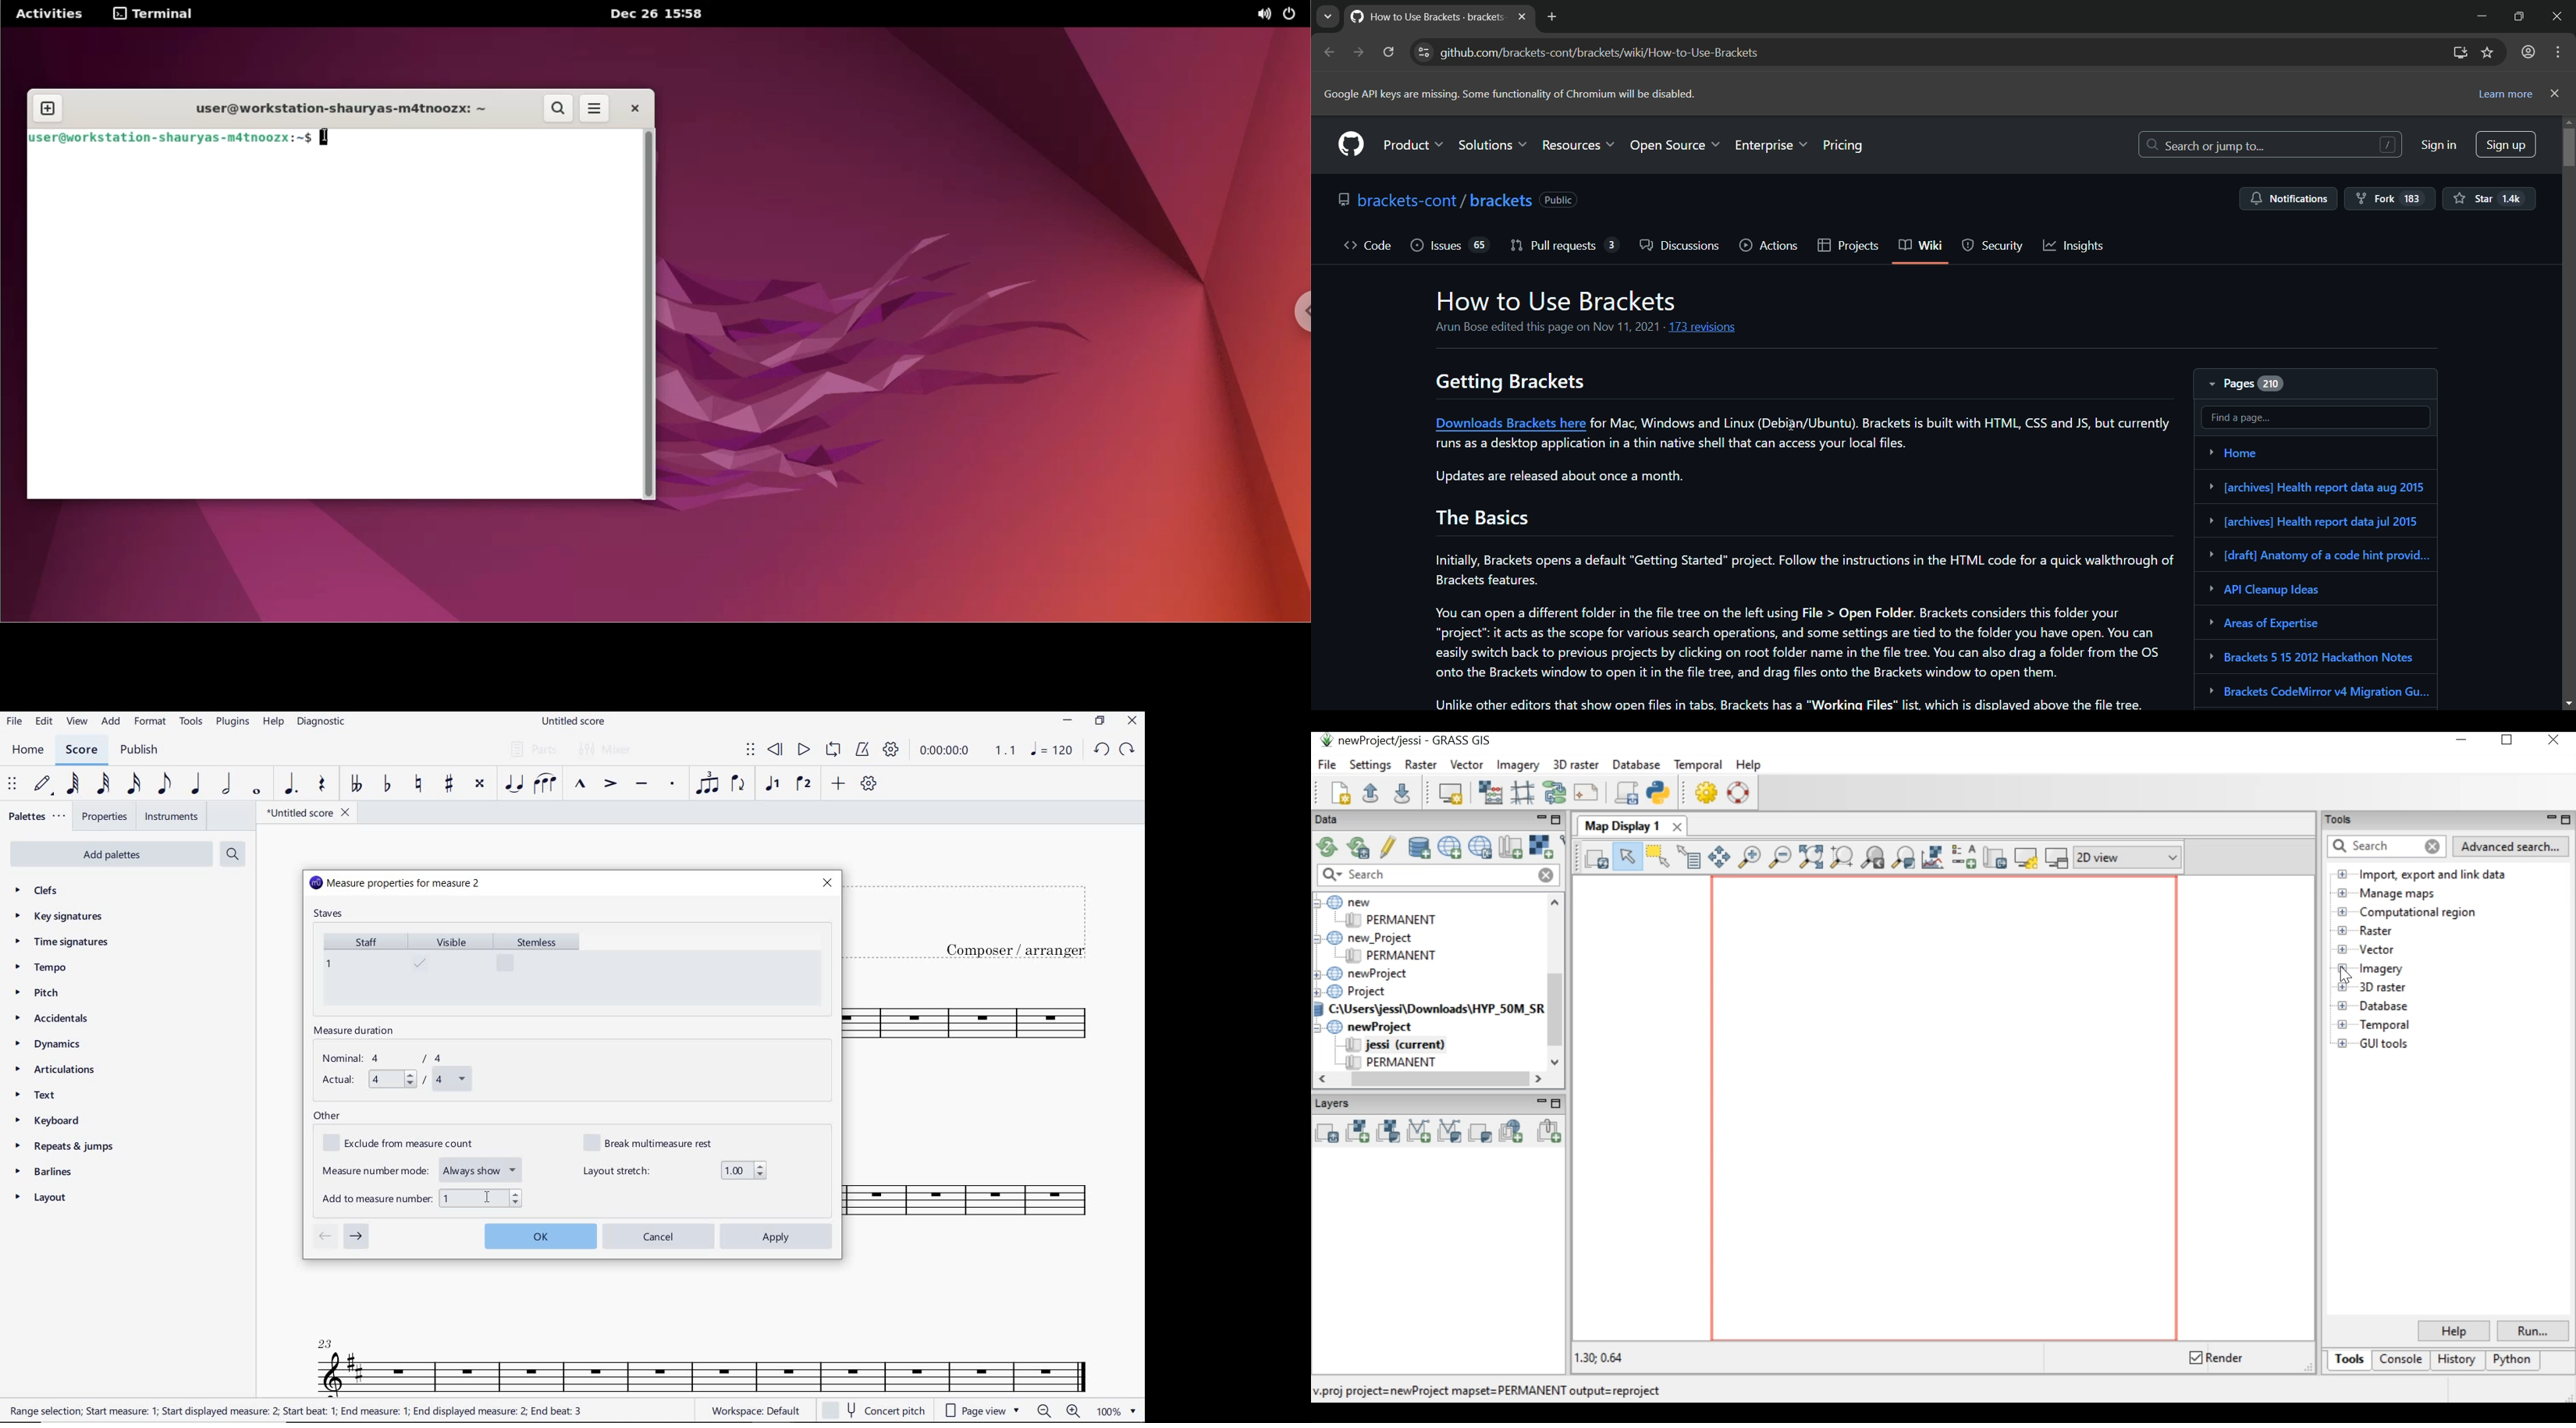 This screenshot has width=2576, height=1428. Describe the element at coordinates (1359, 52) in the screenshot. I see `forward` at that location.